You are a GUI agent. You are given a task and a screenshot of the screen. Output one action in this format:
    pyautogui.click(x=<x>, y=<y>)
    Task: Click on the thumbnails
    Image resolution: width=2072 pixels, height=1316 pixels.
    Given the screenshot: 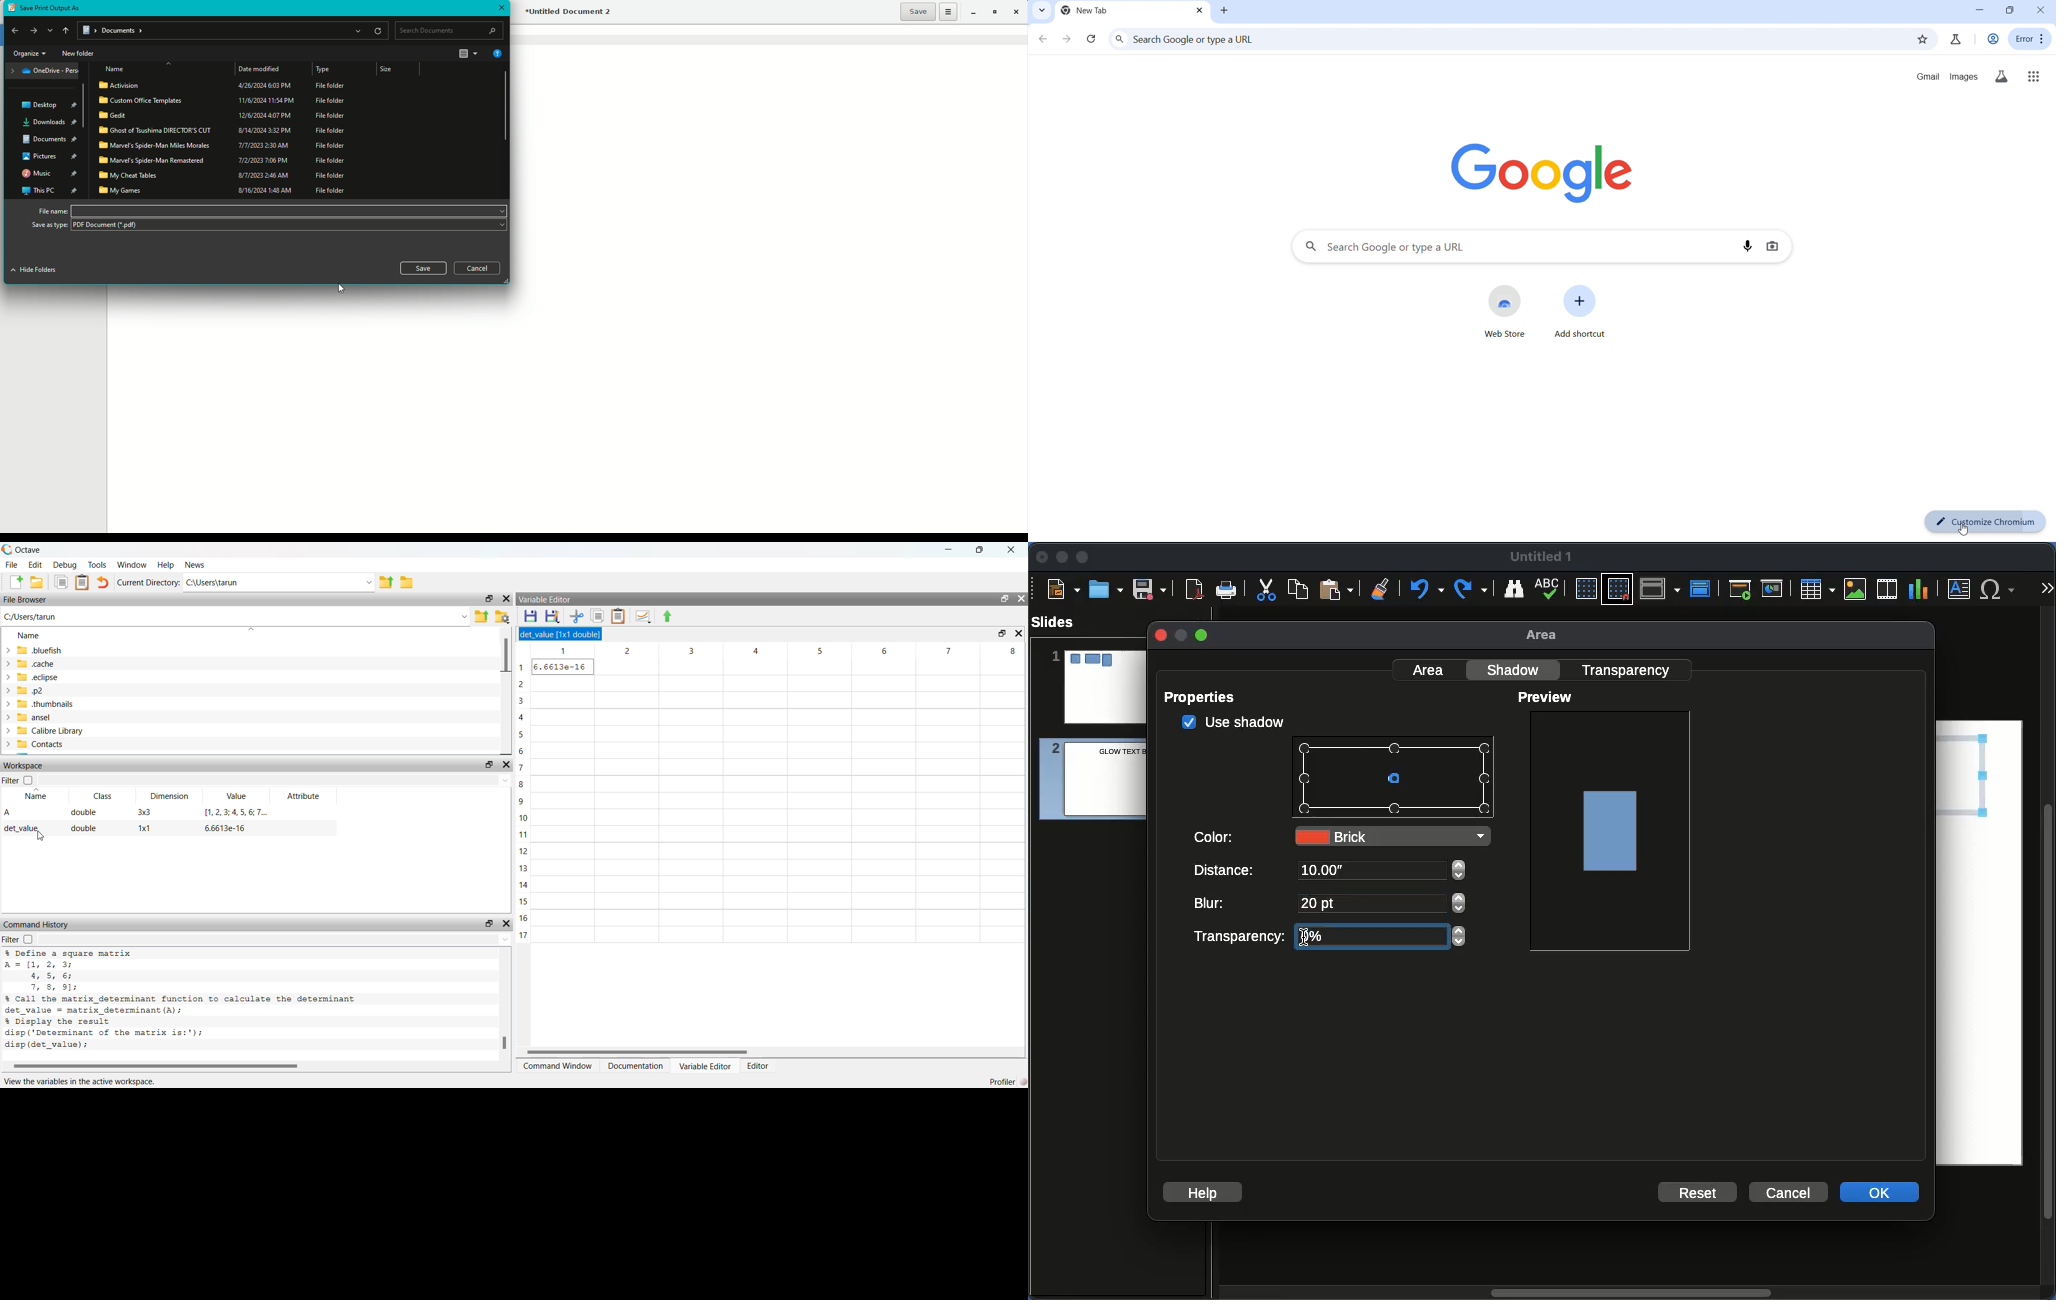 What is the action you would take?
    pyautogui.click(x=41, y=704)
    